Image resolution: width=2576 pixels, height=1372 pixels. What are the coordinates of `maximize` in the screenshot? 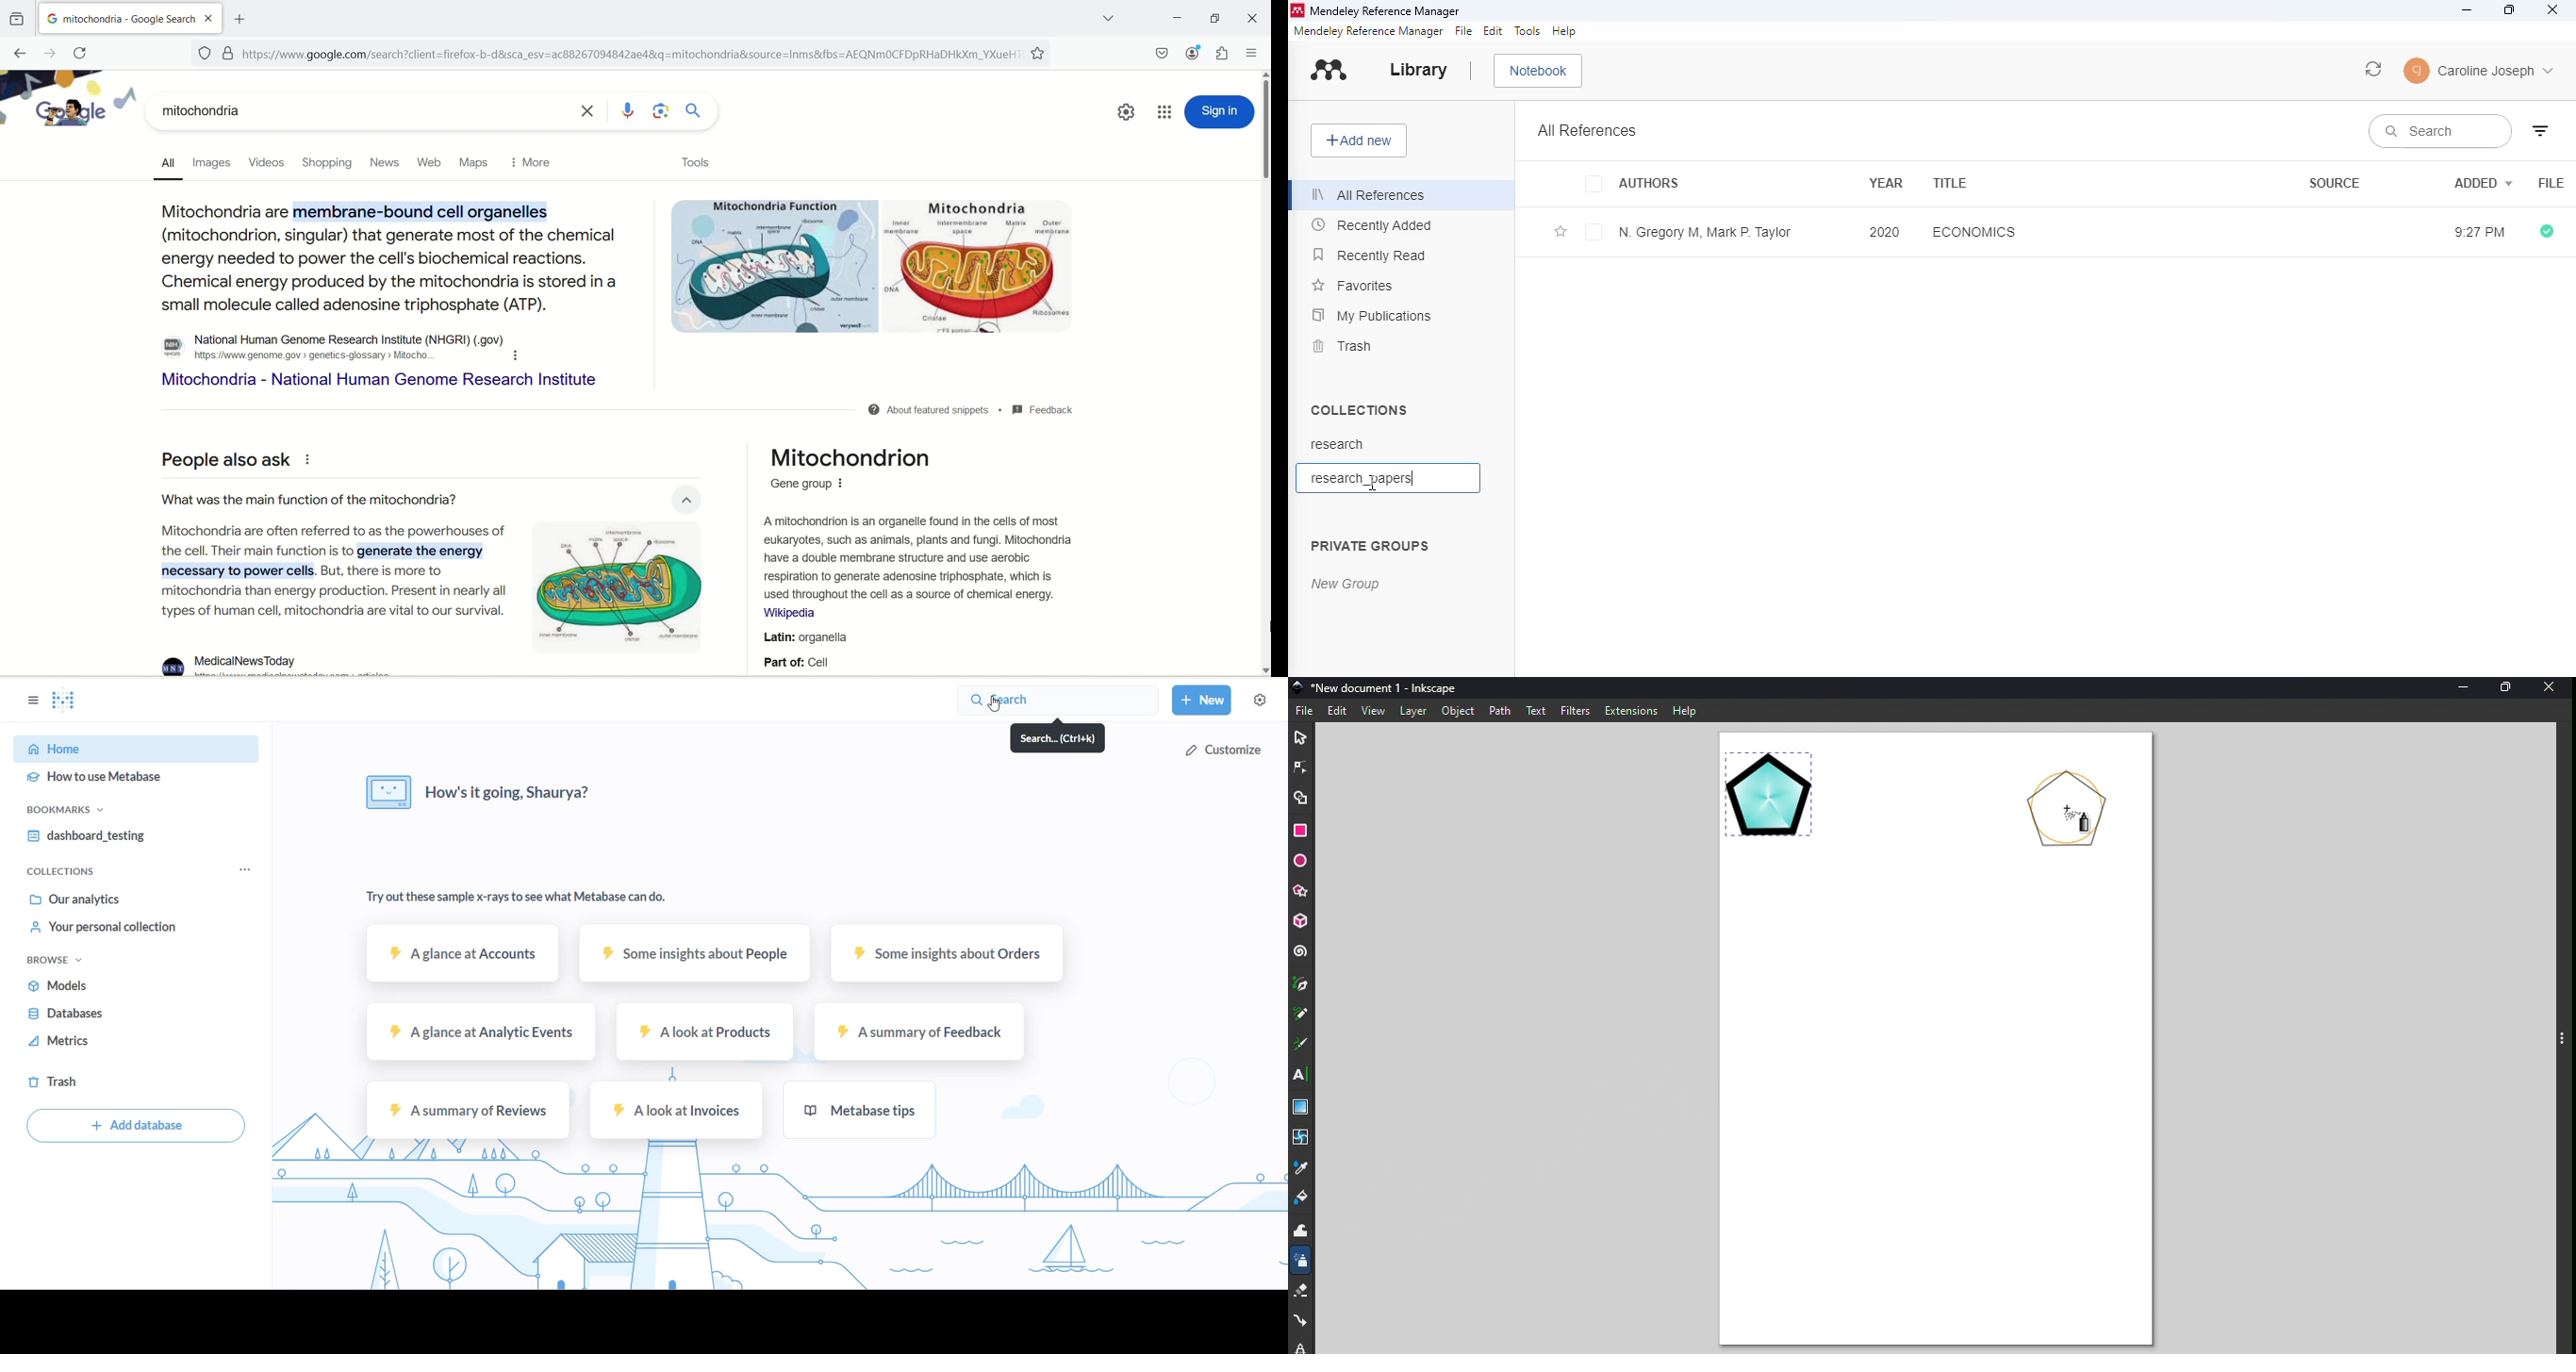 It's located at (1214, 19).